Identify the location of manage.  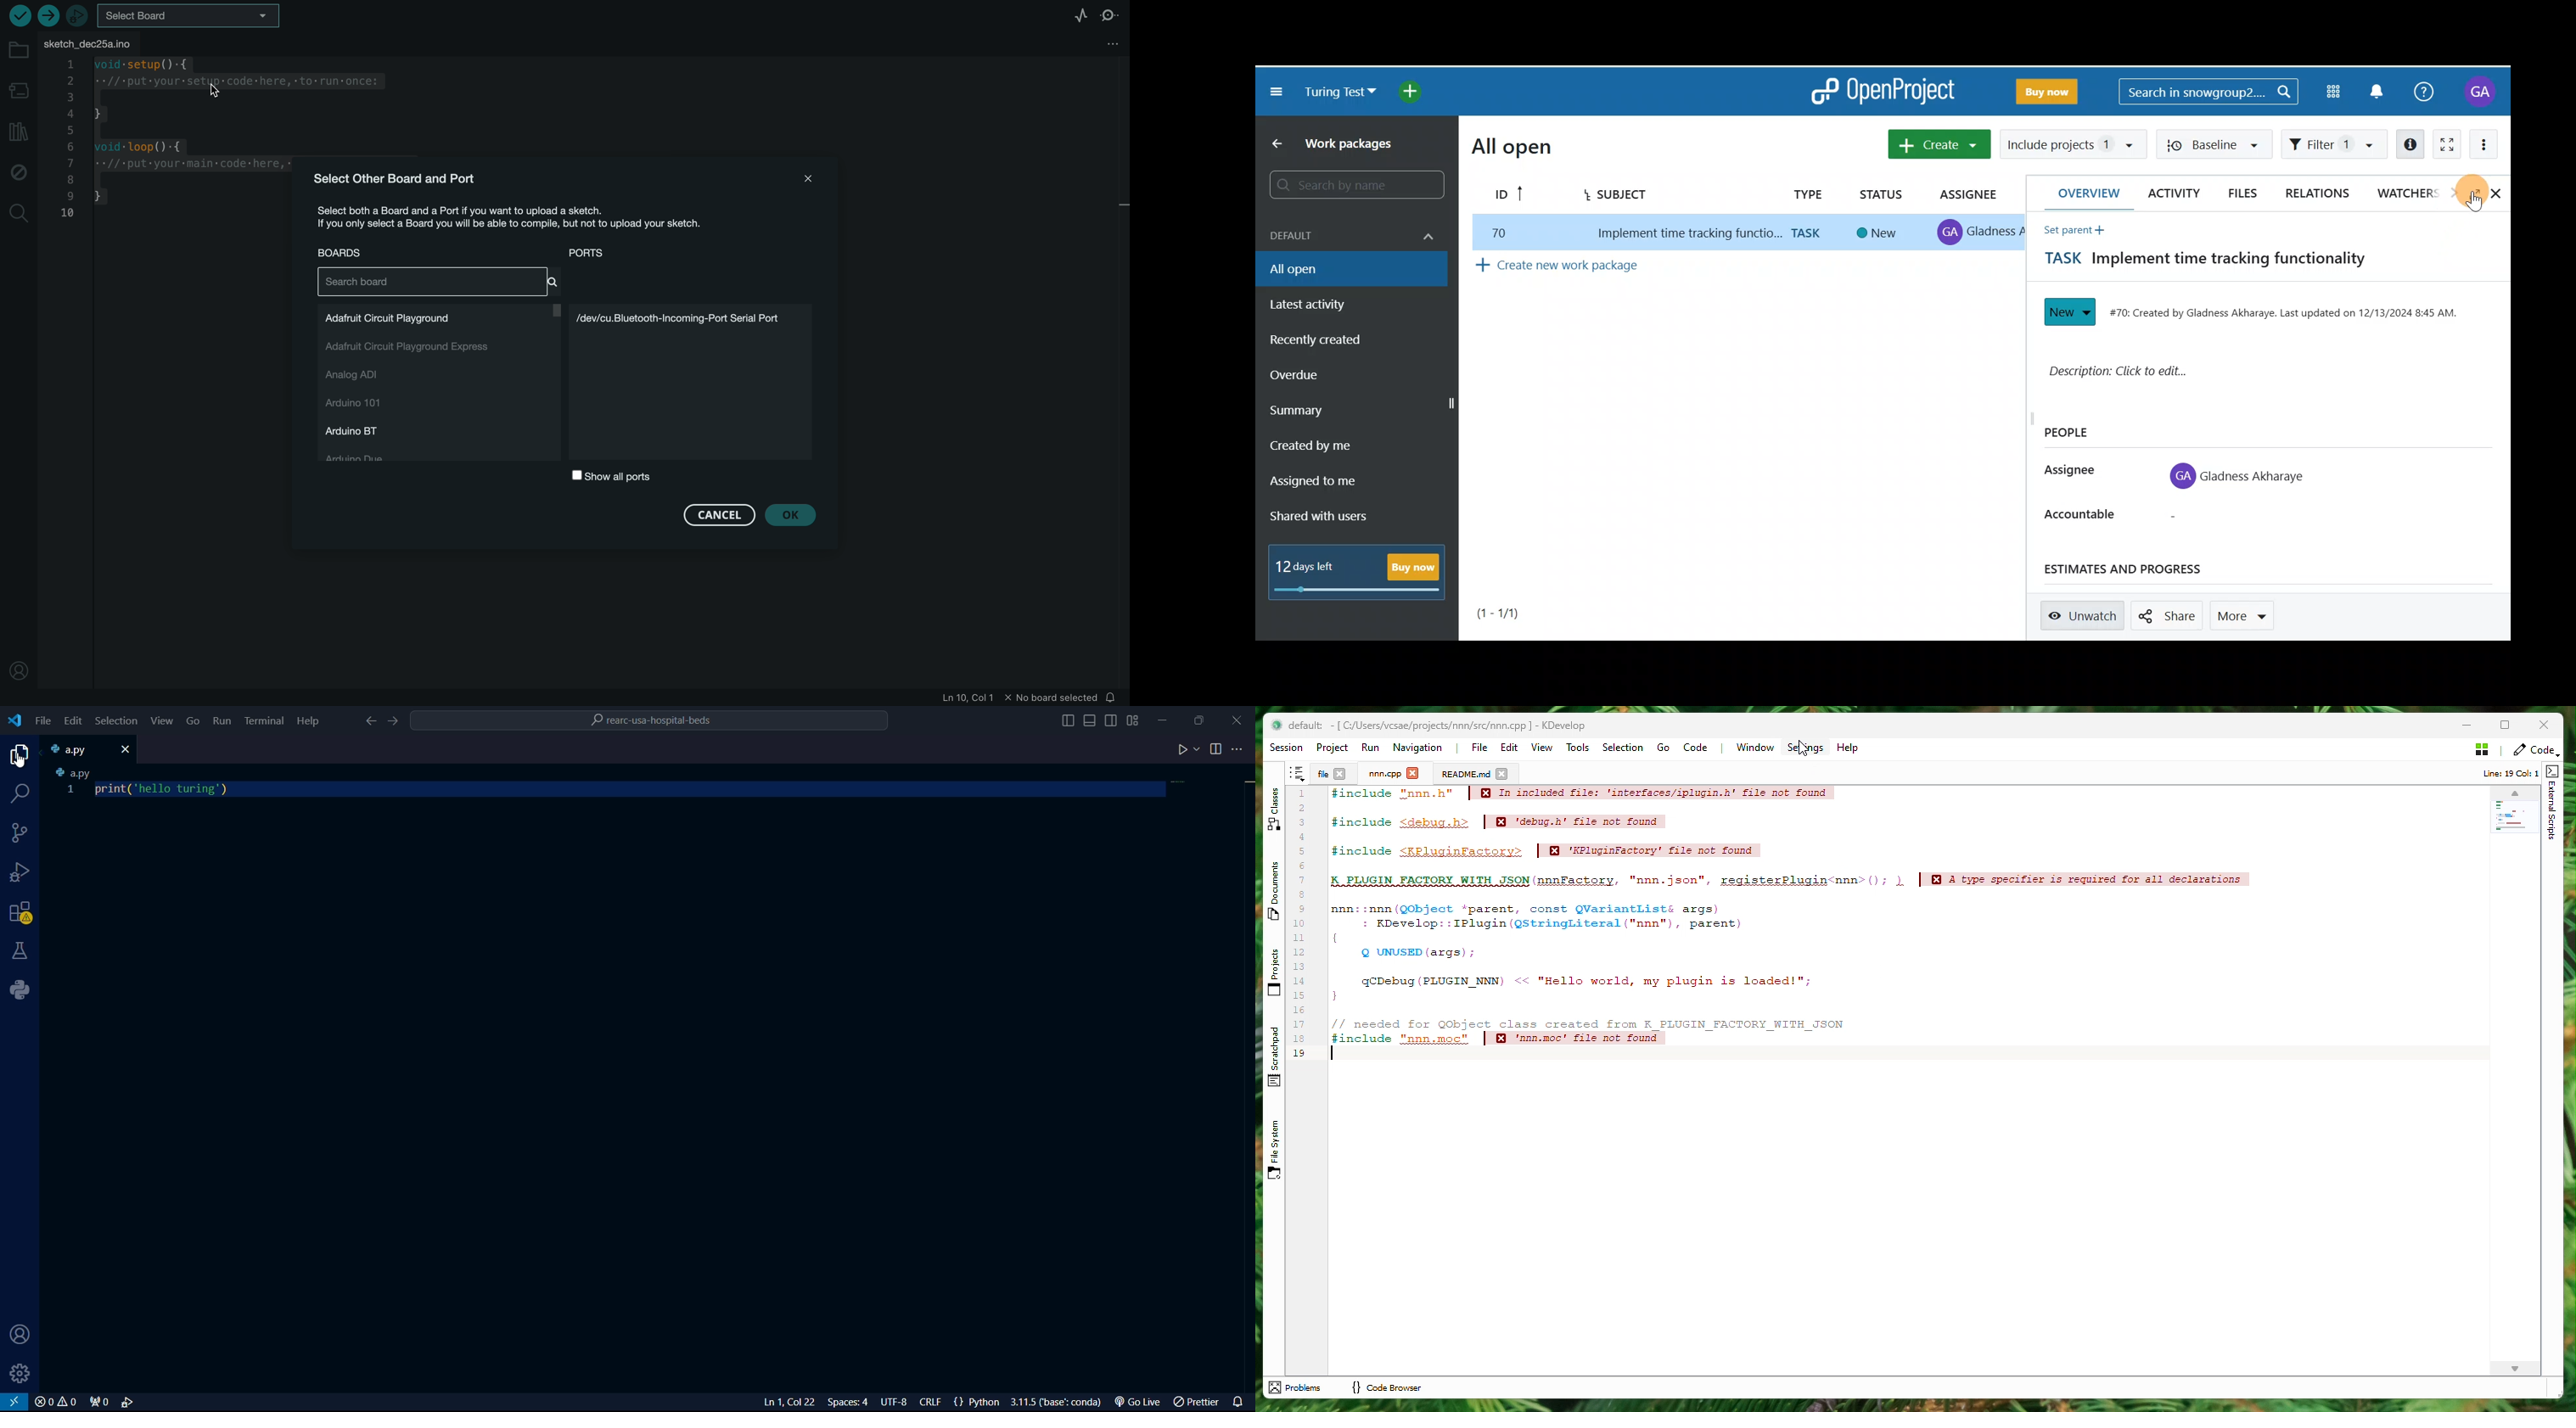
(22, 1373).